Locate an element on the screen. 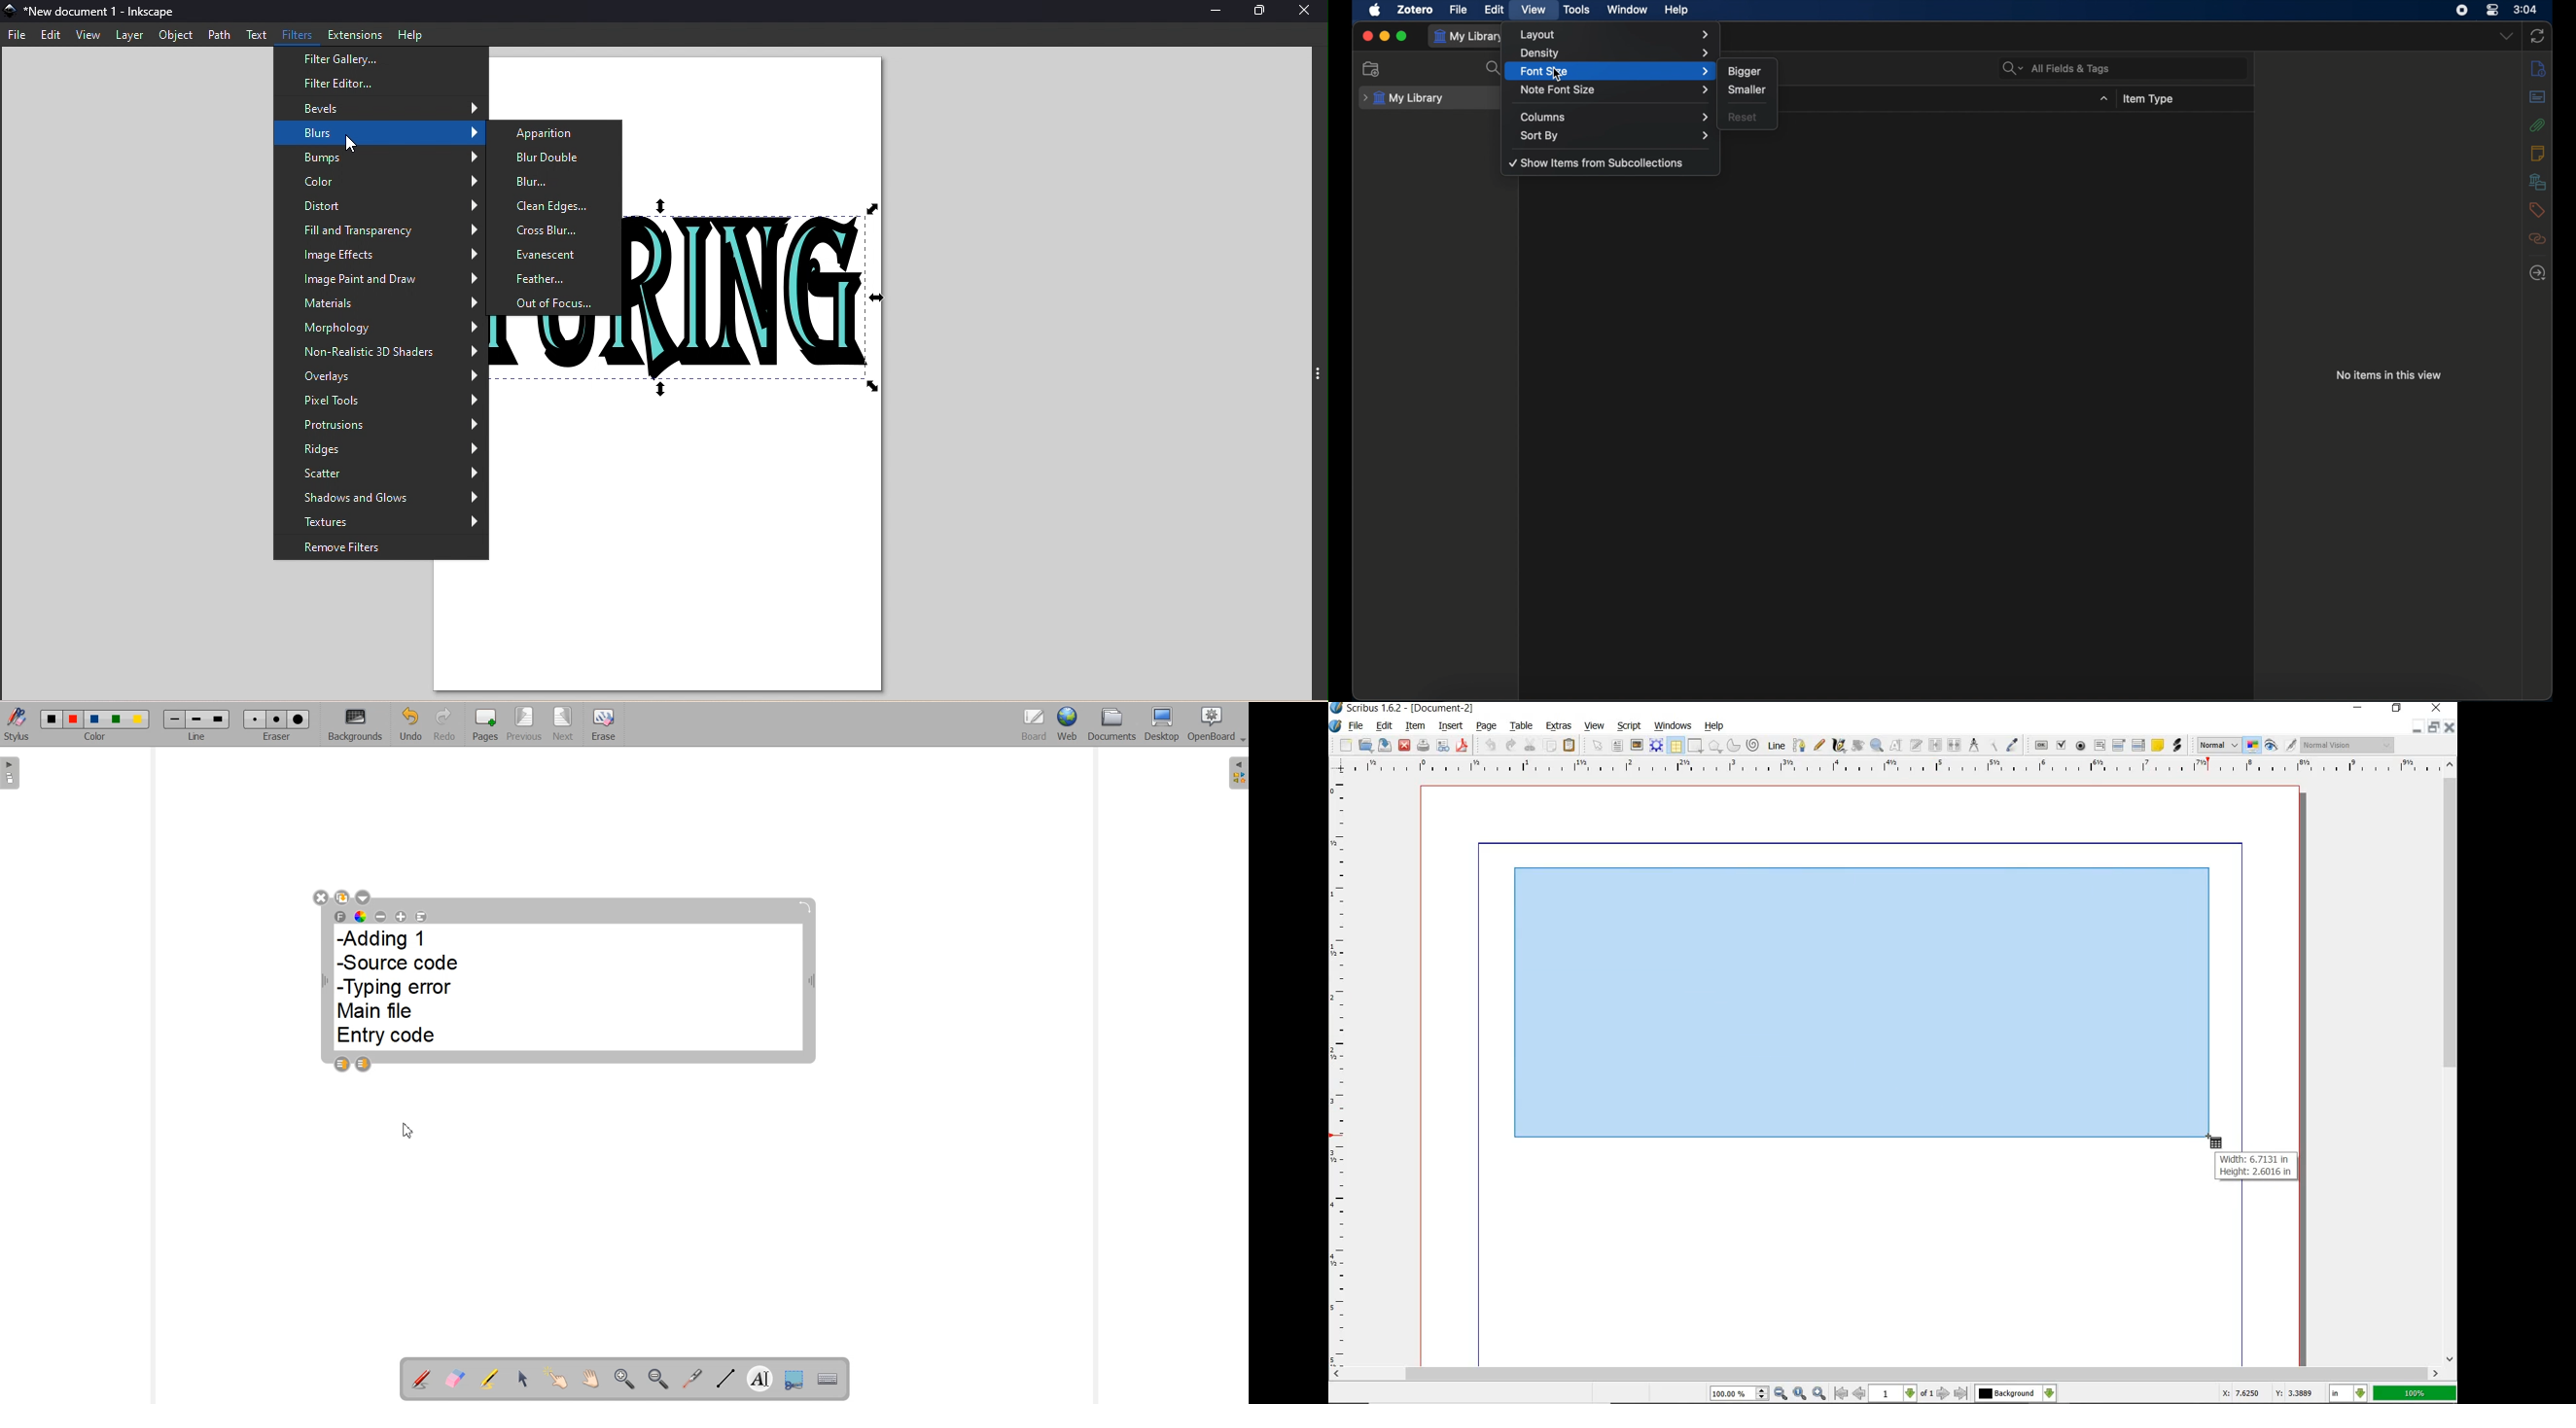 Image resolution: width=2576 pixels, height=1428 pixels. Duplicate is located at coordinates (343, 897).